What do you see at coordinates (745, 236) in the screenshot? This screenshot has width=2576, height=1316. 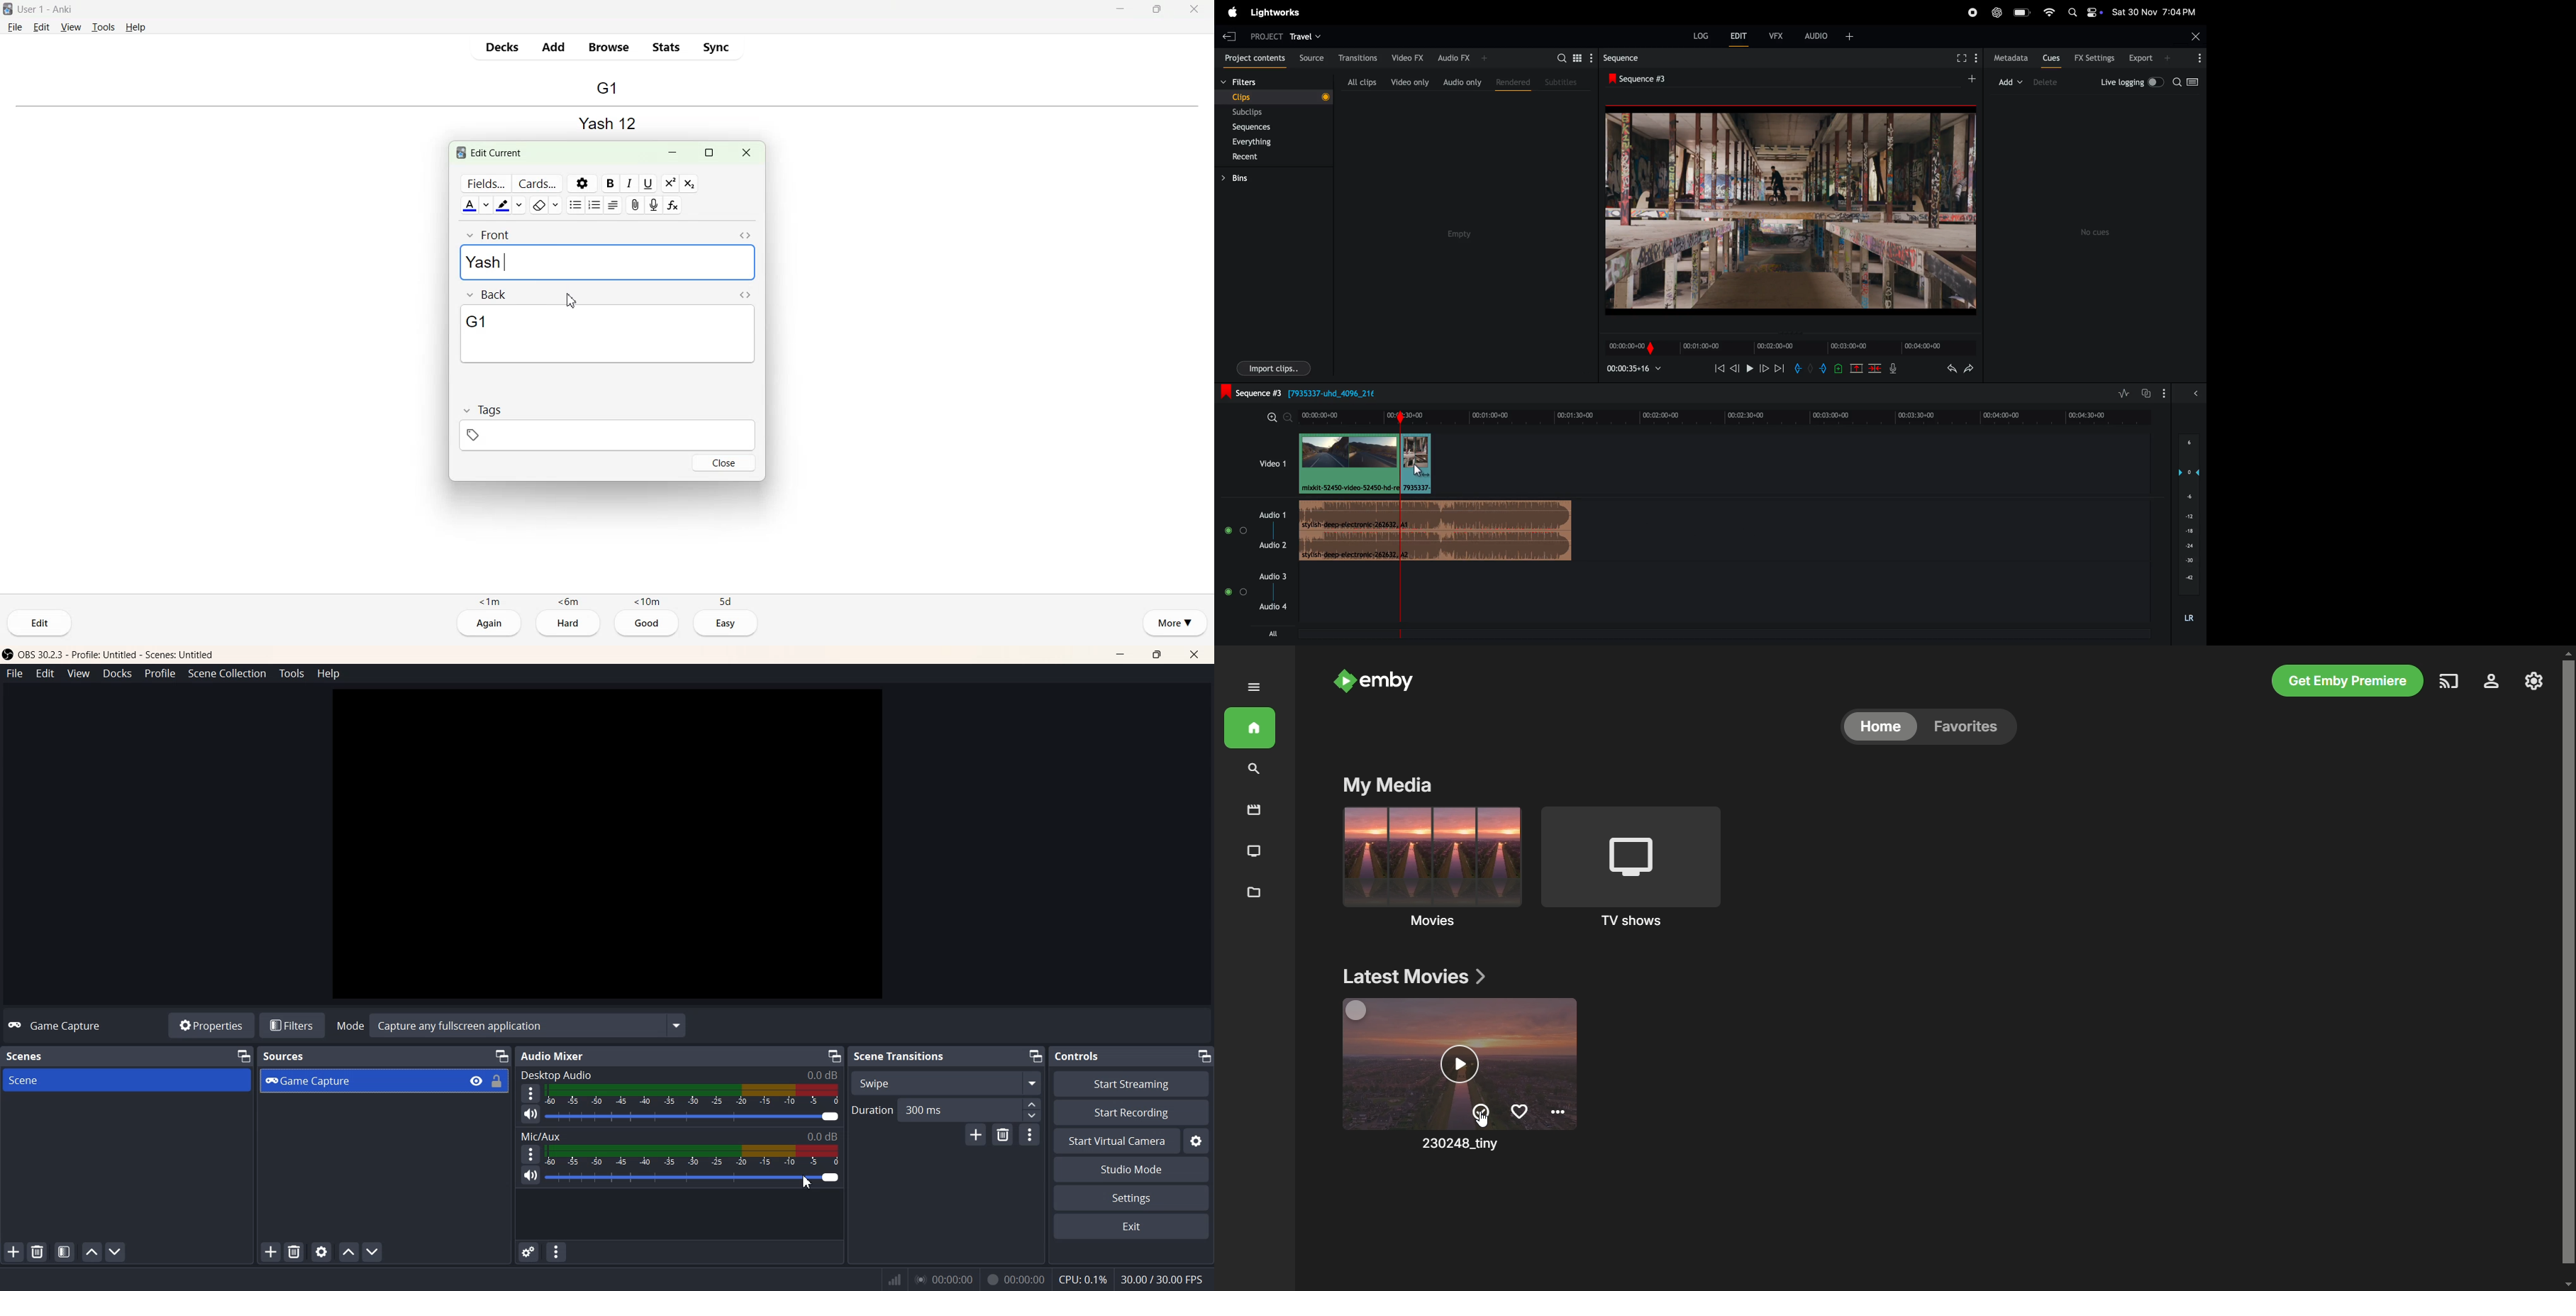 I see `Toggle HTML Editor` at bounding box center [745, 236].